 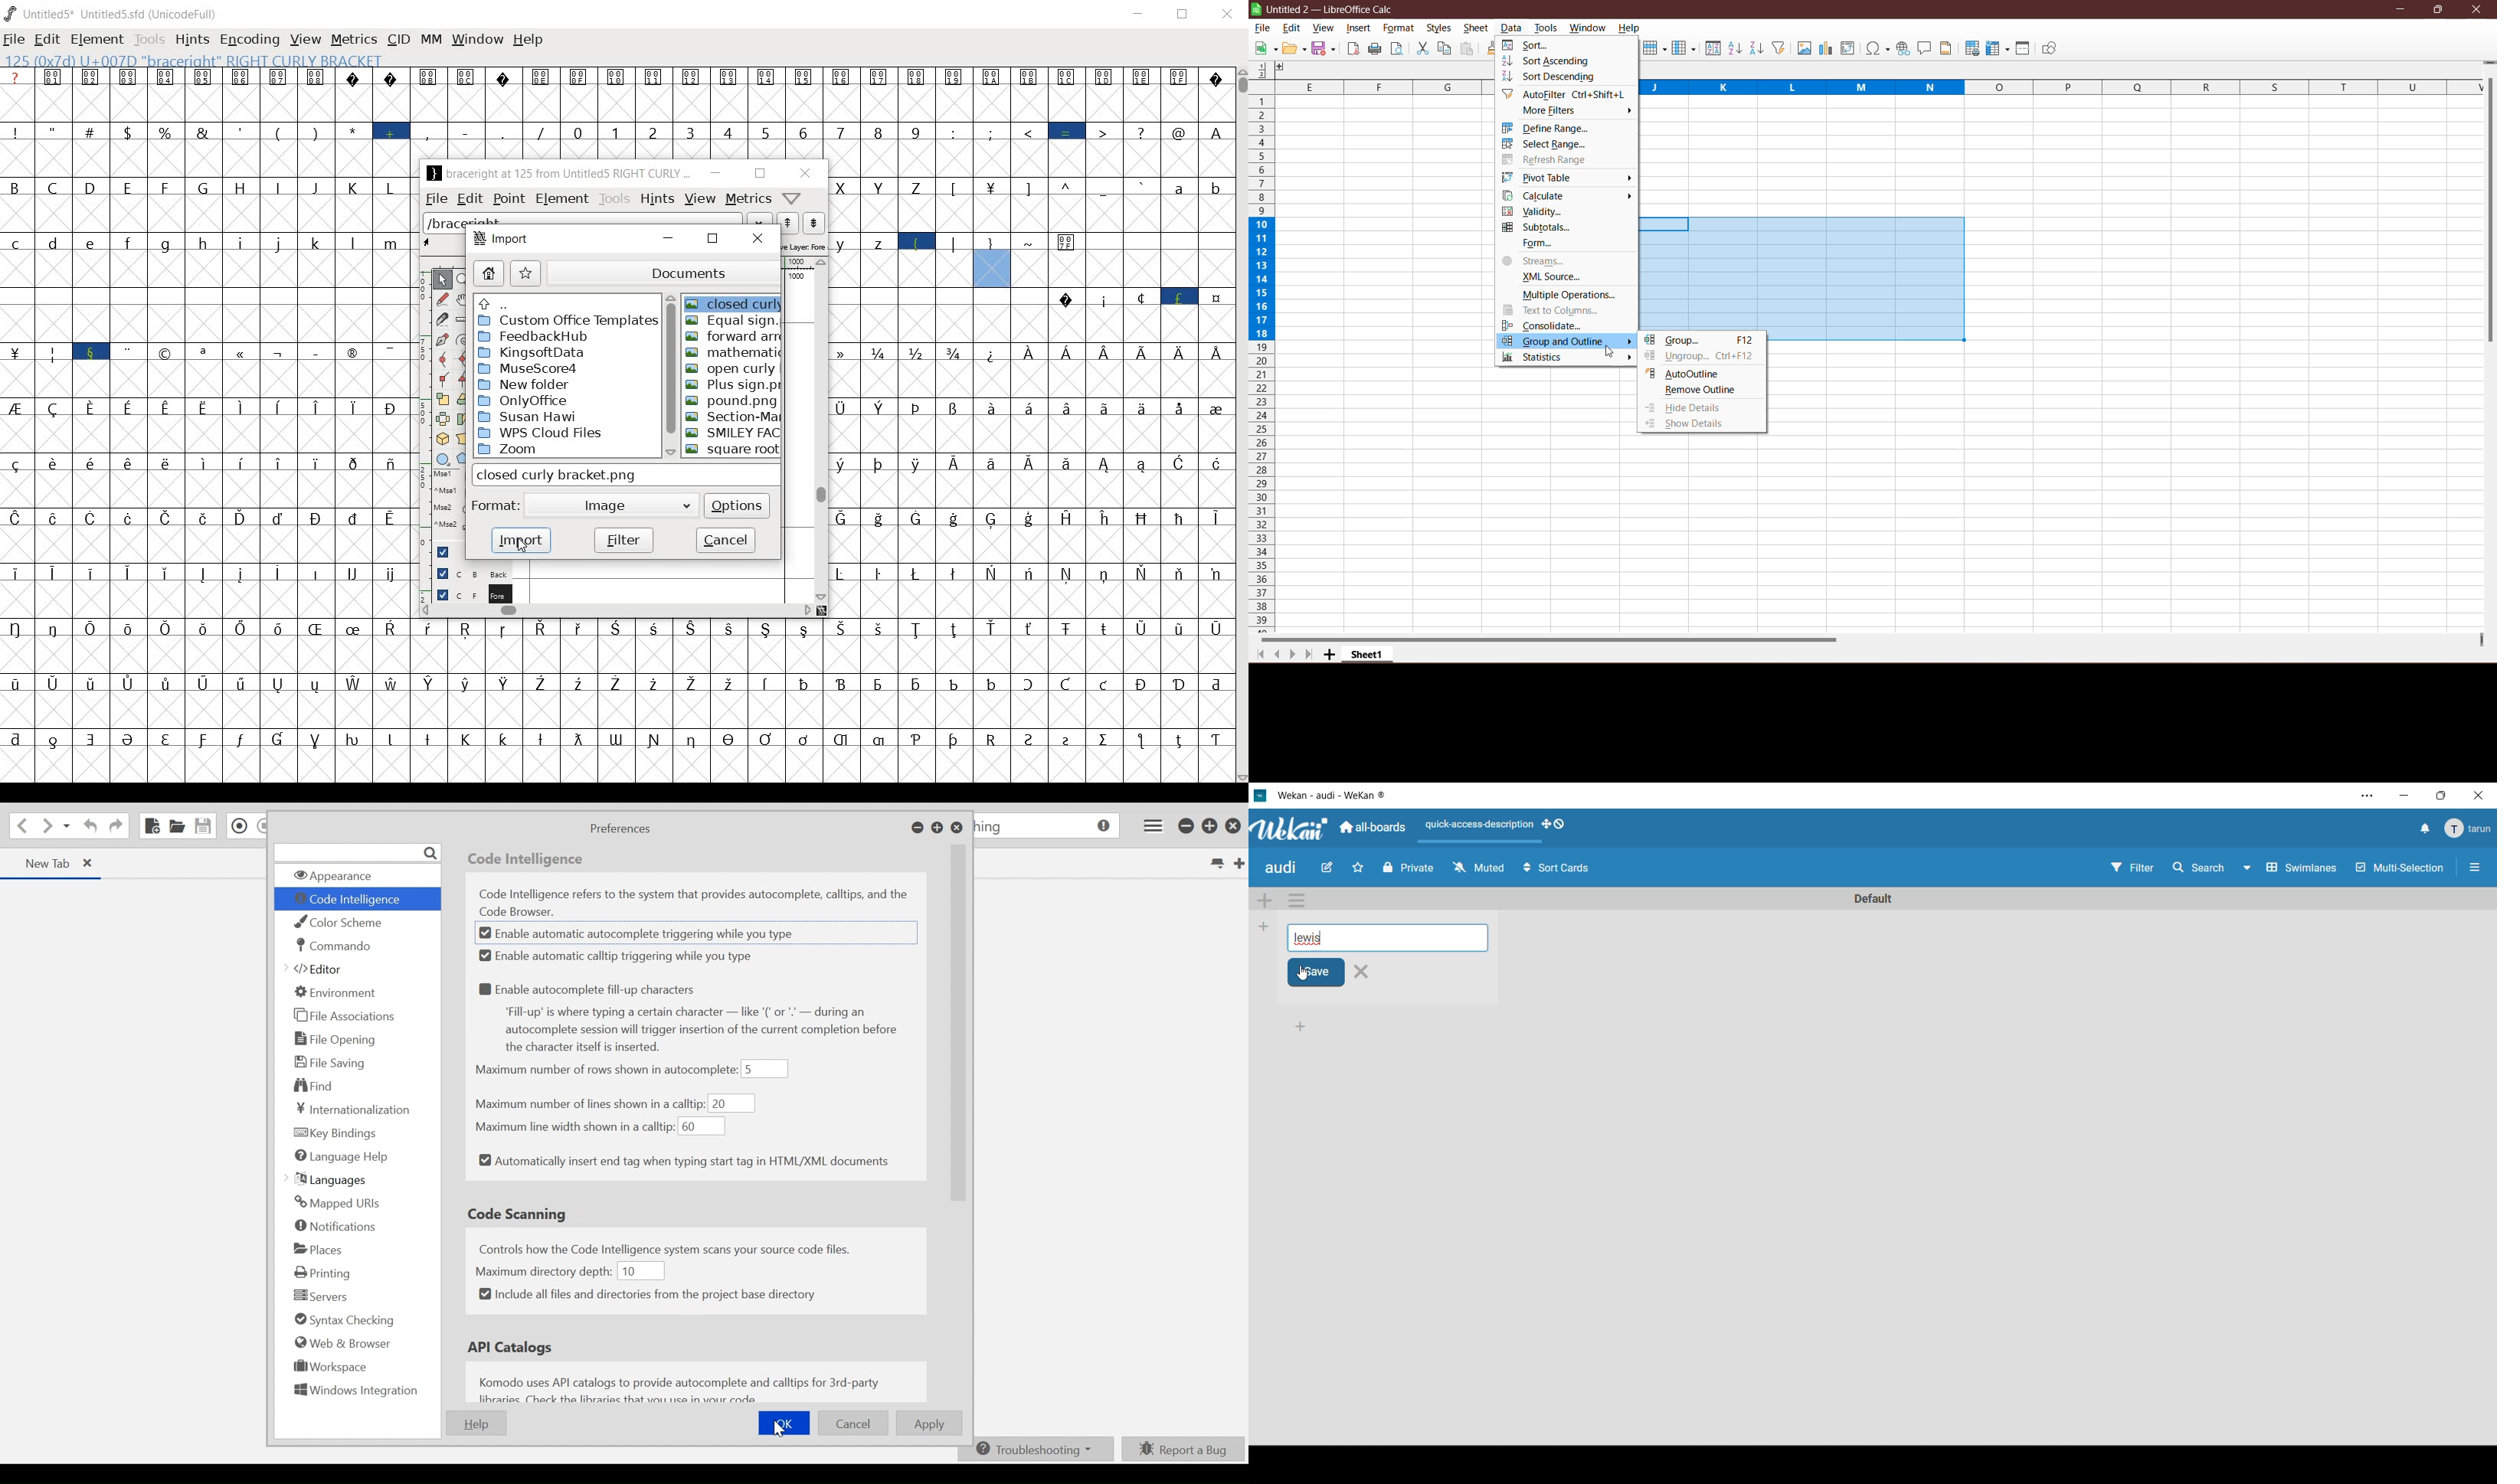 What do you see at coordinates (440, 502) in the screenshot?
I see `mse1 mse1 mse2 mse2` at bounding box center [440, 502].